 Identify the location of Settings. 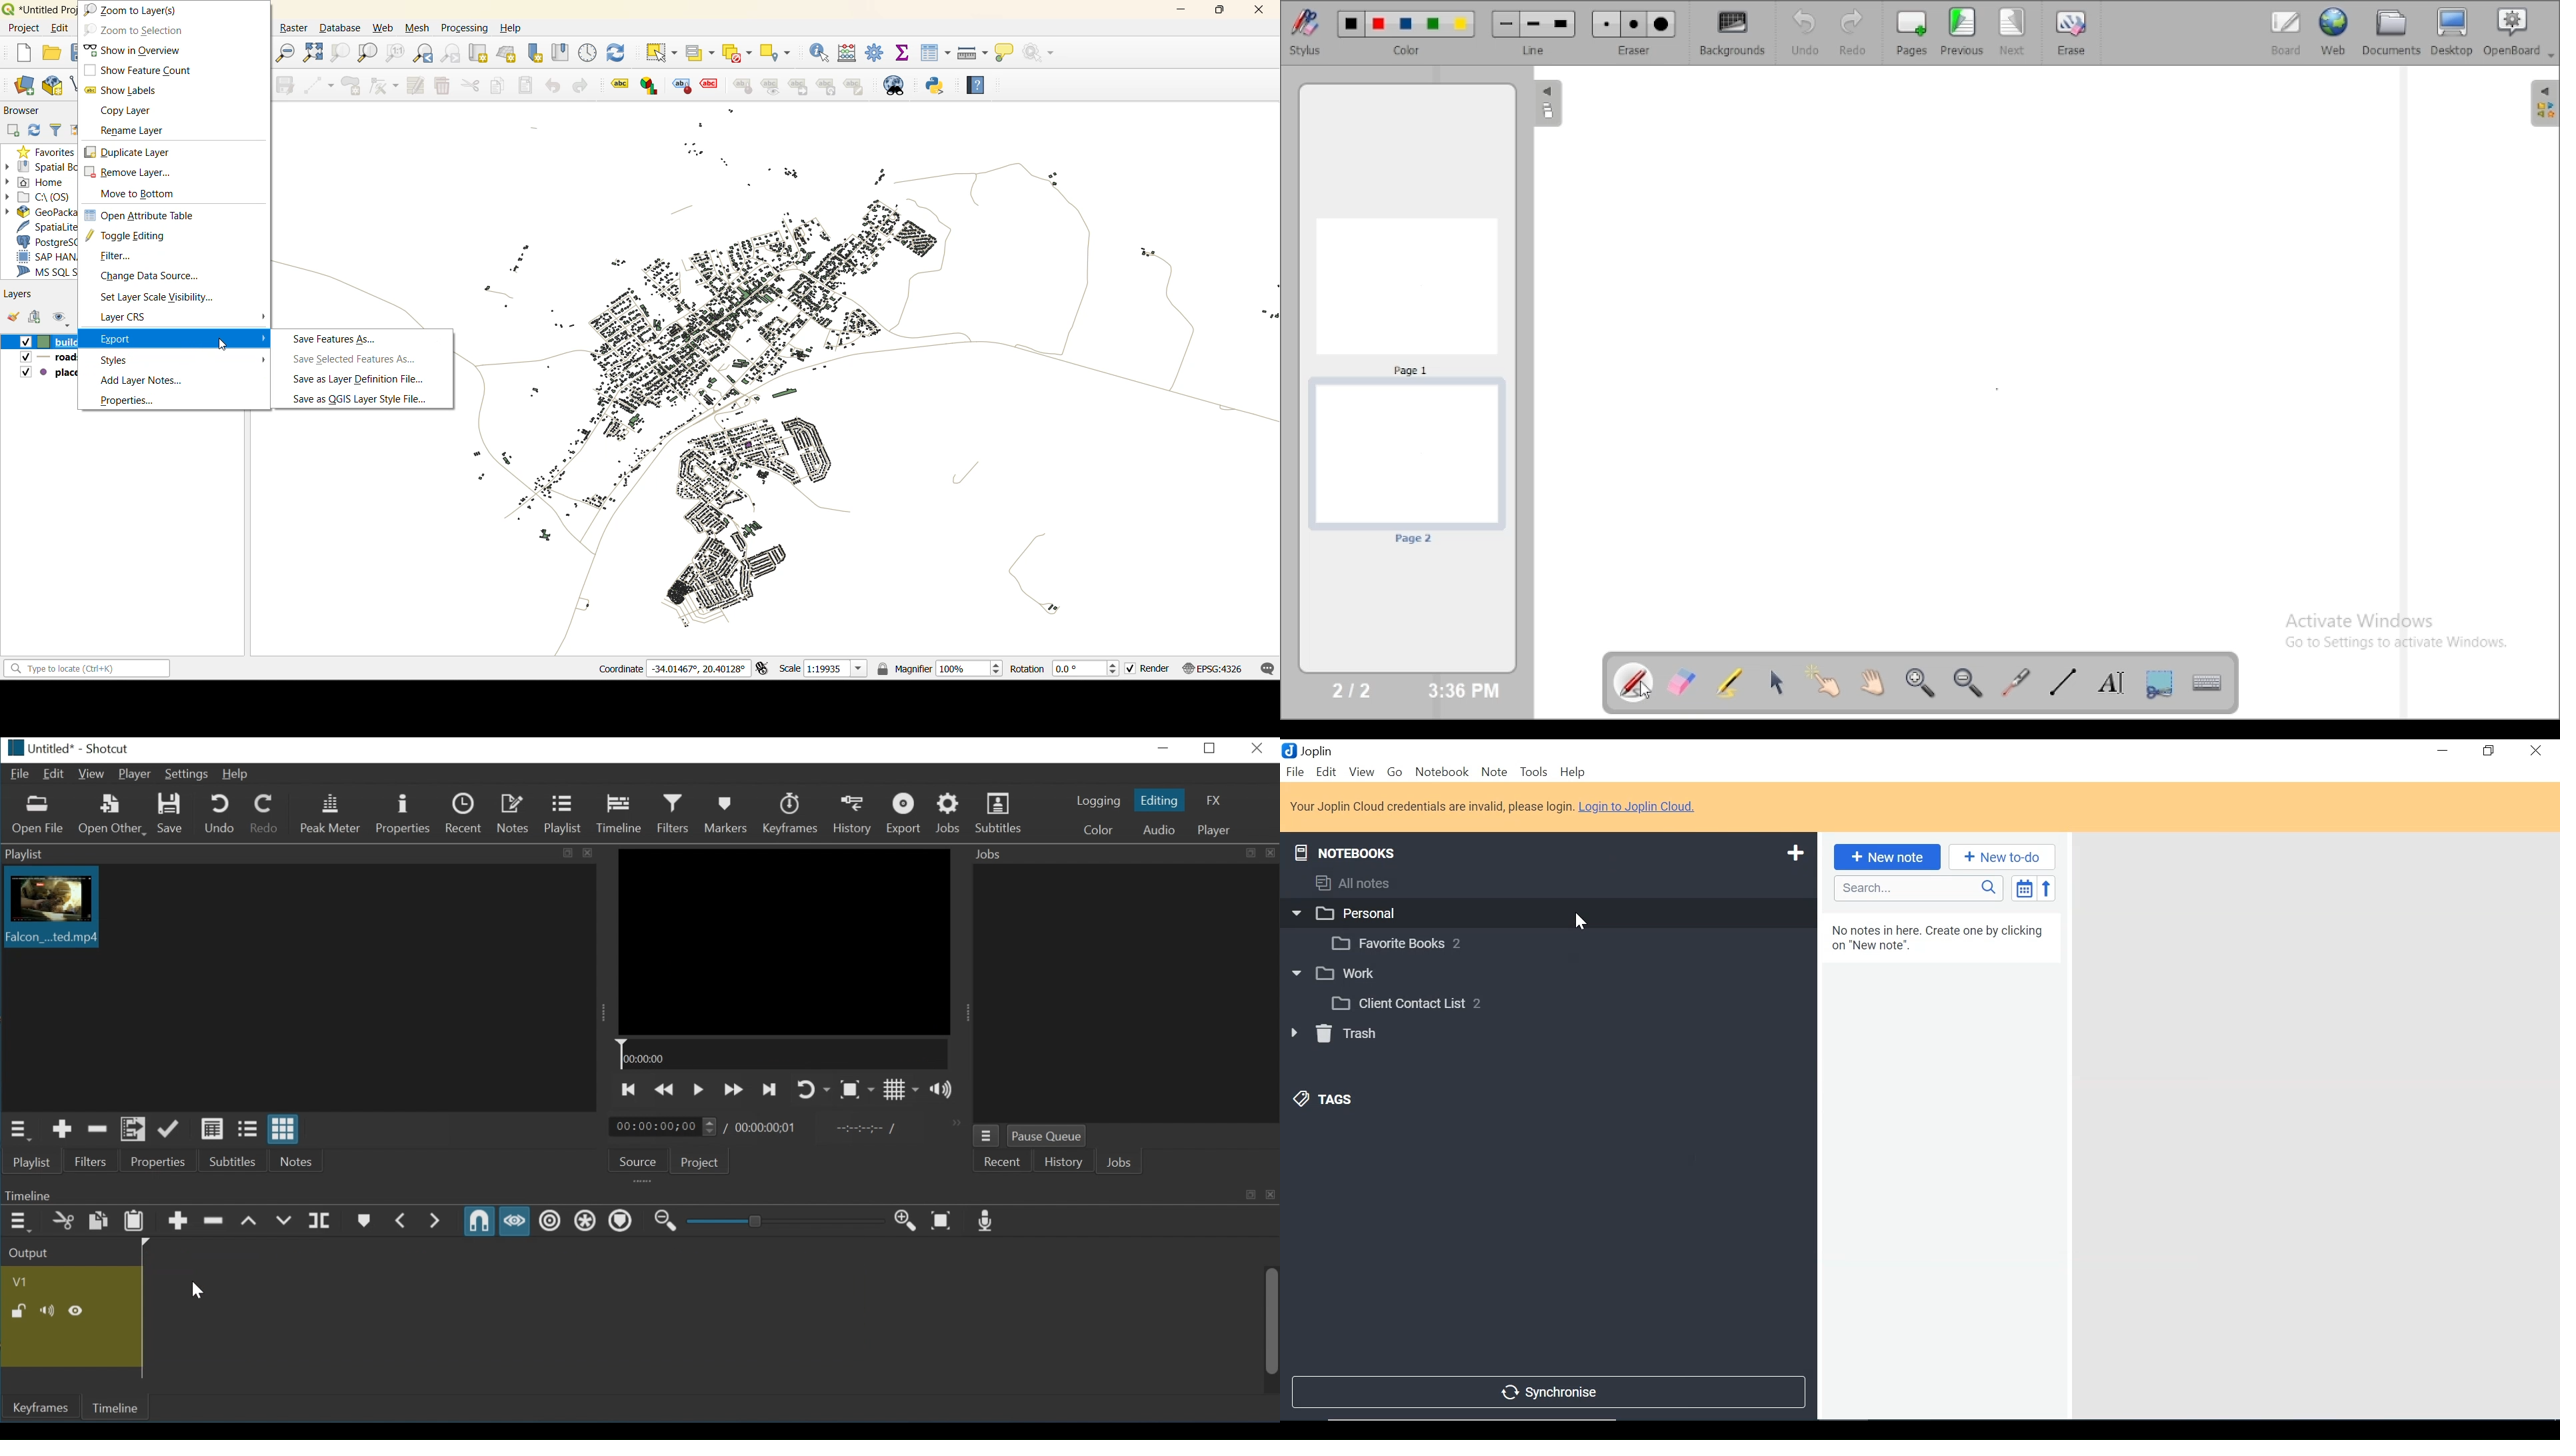
(187, 774).